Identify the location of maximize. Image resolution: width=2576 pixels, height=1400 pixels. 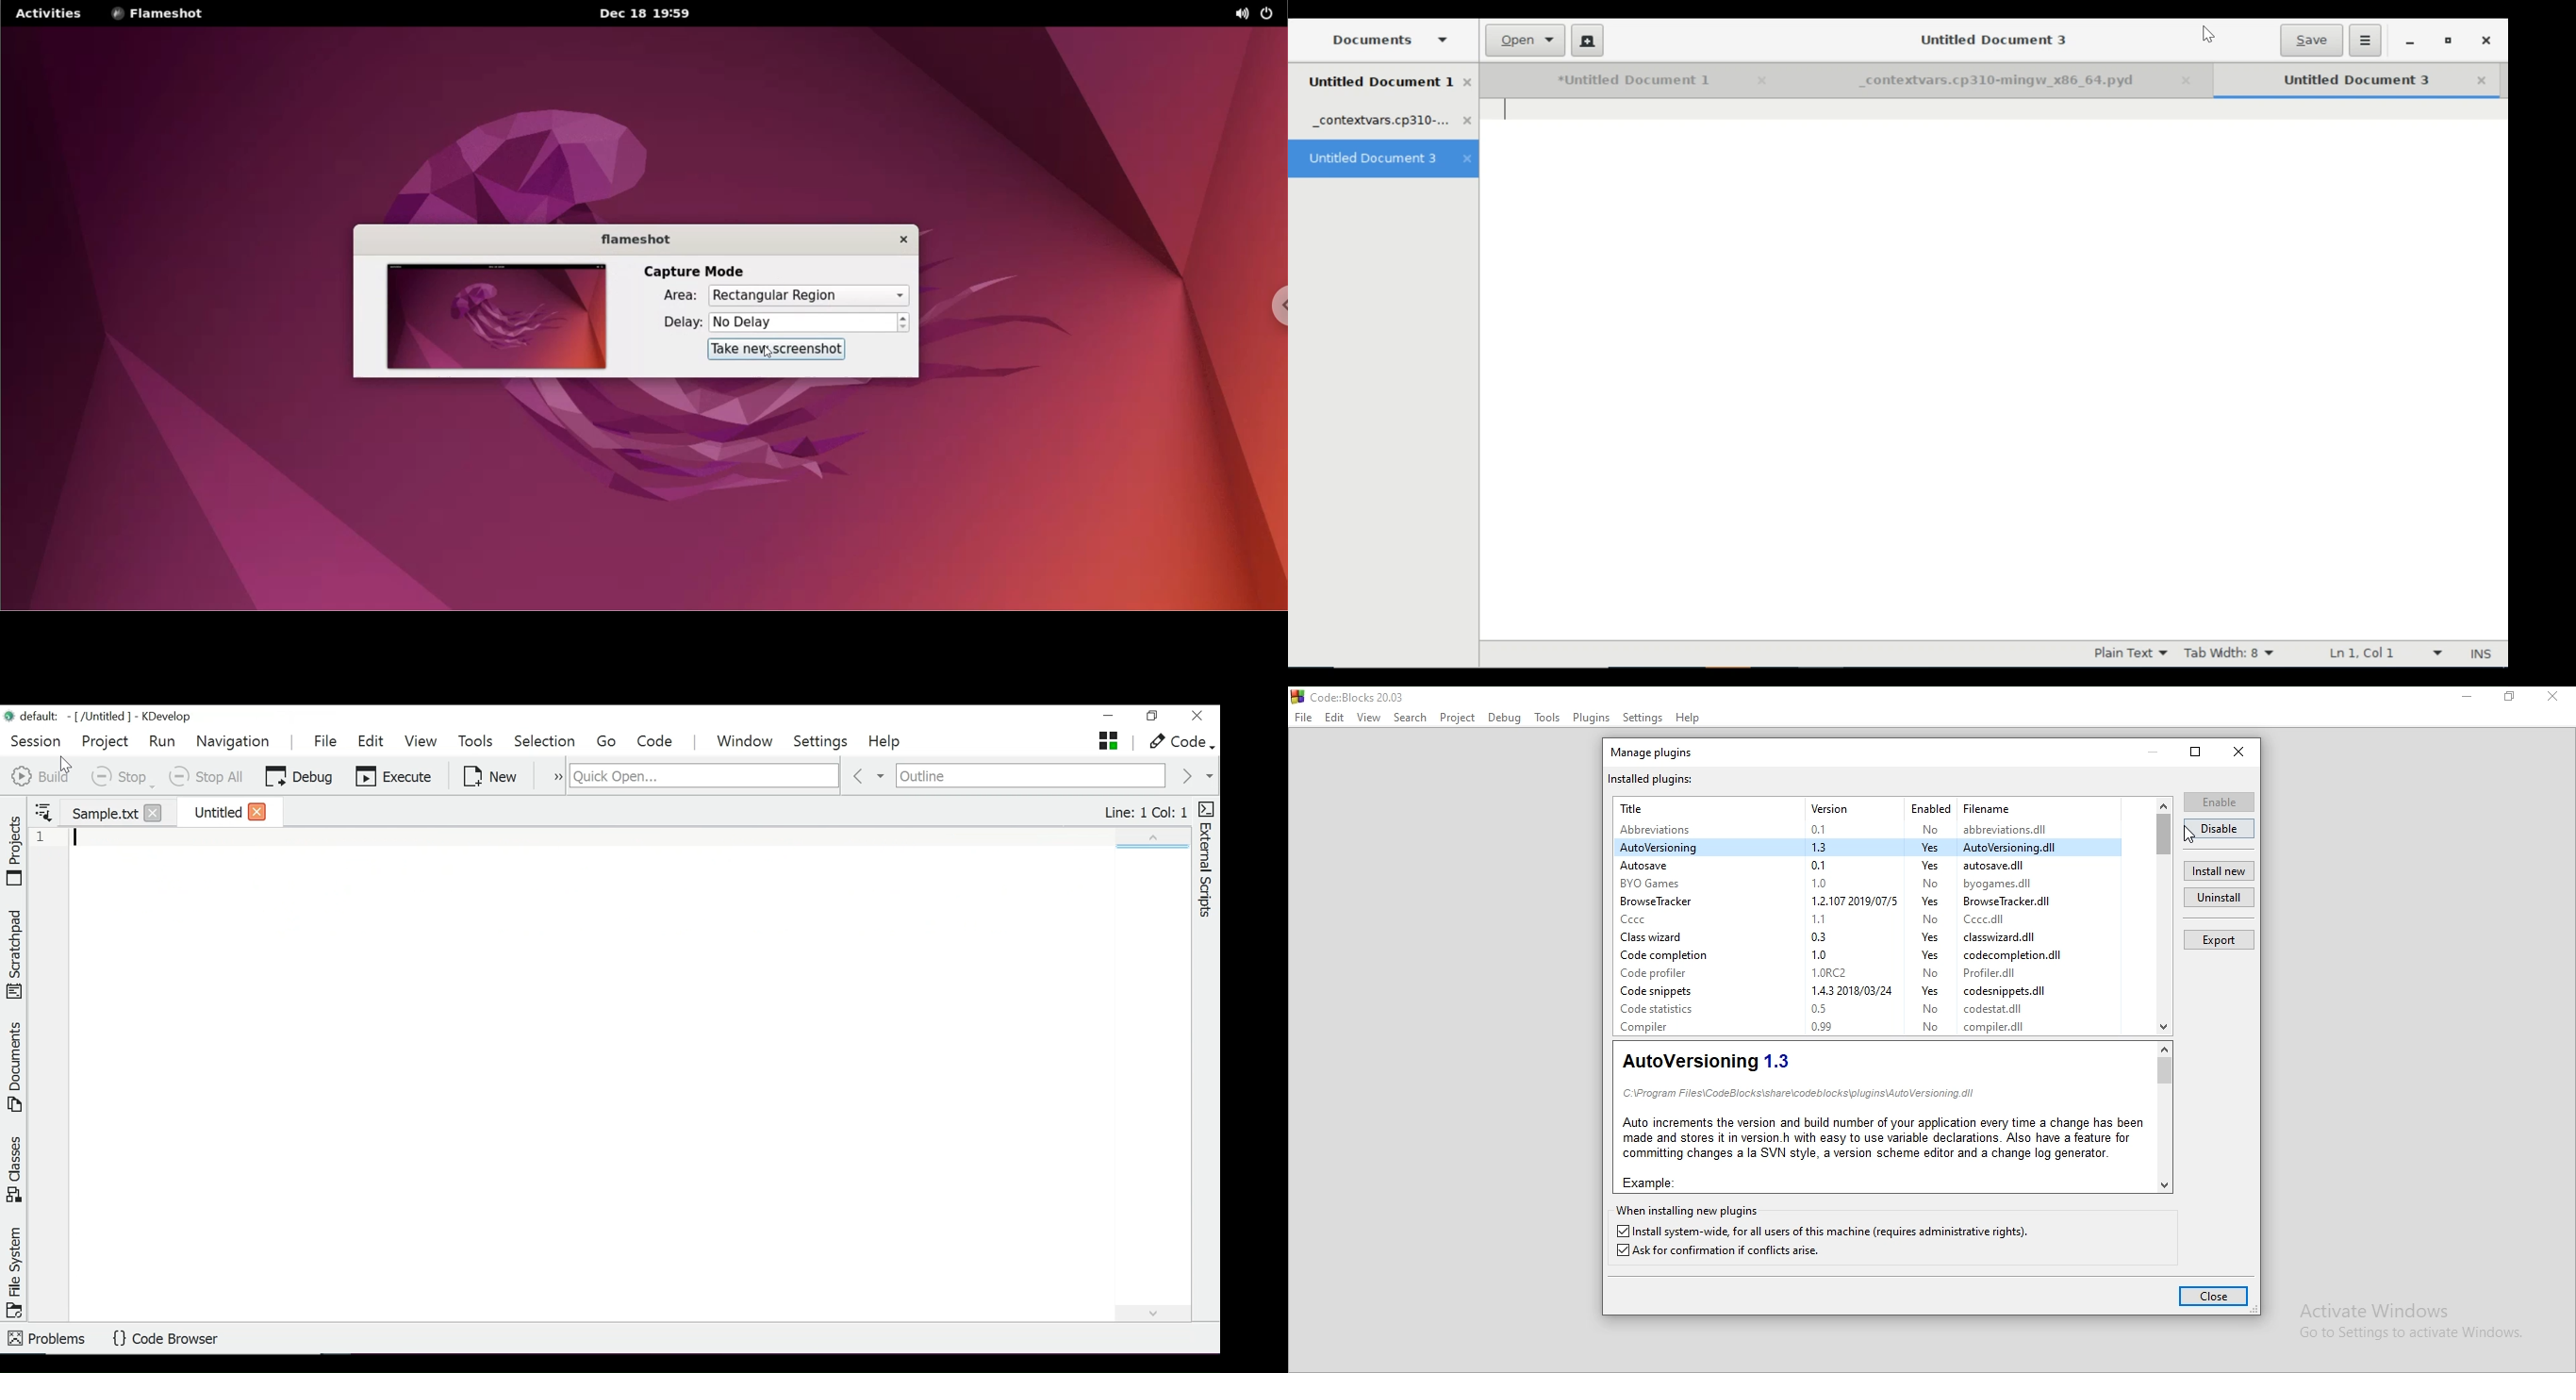
(2509, 696).